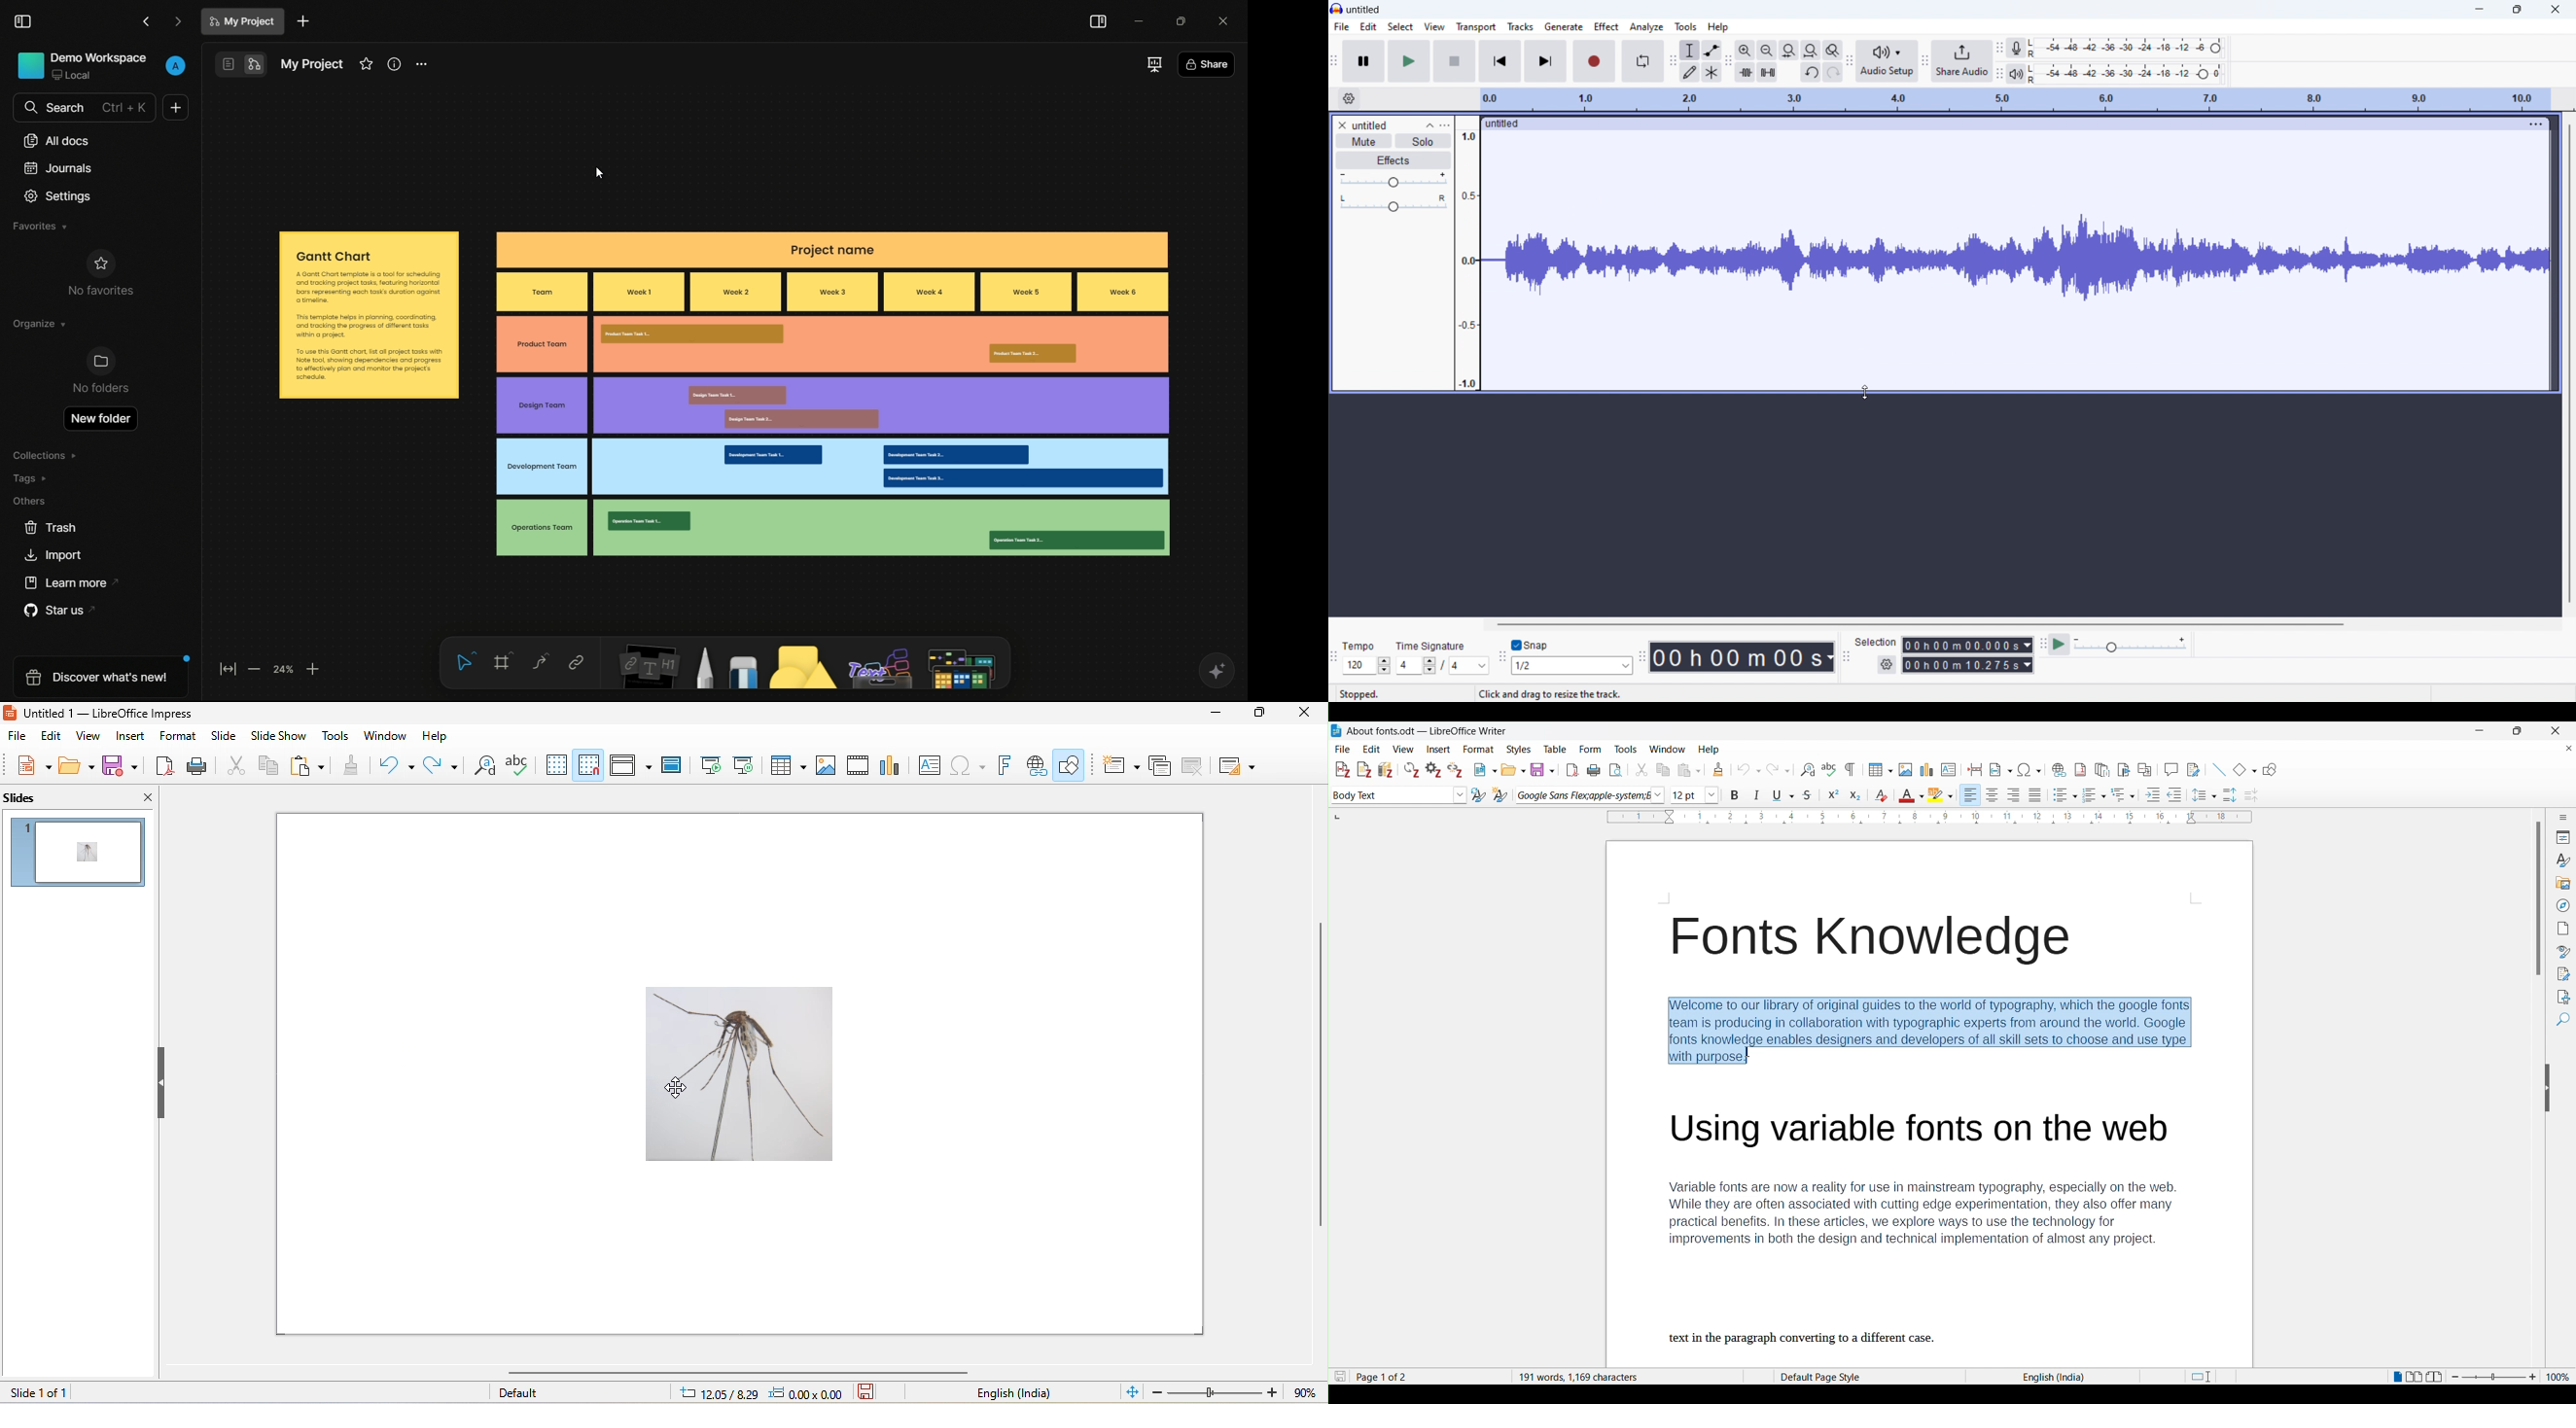 This screenshot has width=2576, height=1428. What do you see at coordinates (1342, 27) in the screenshot?
I see `file` at bounding box center [1342, 27].